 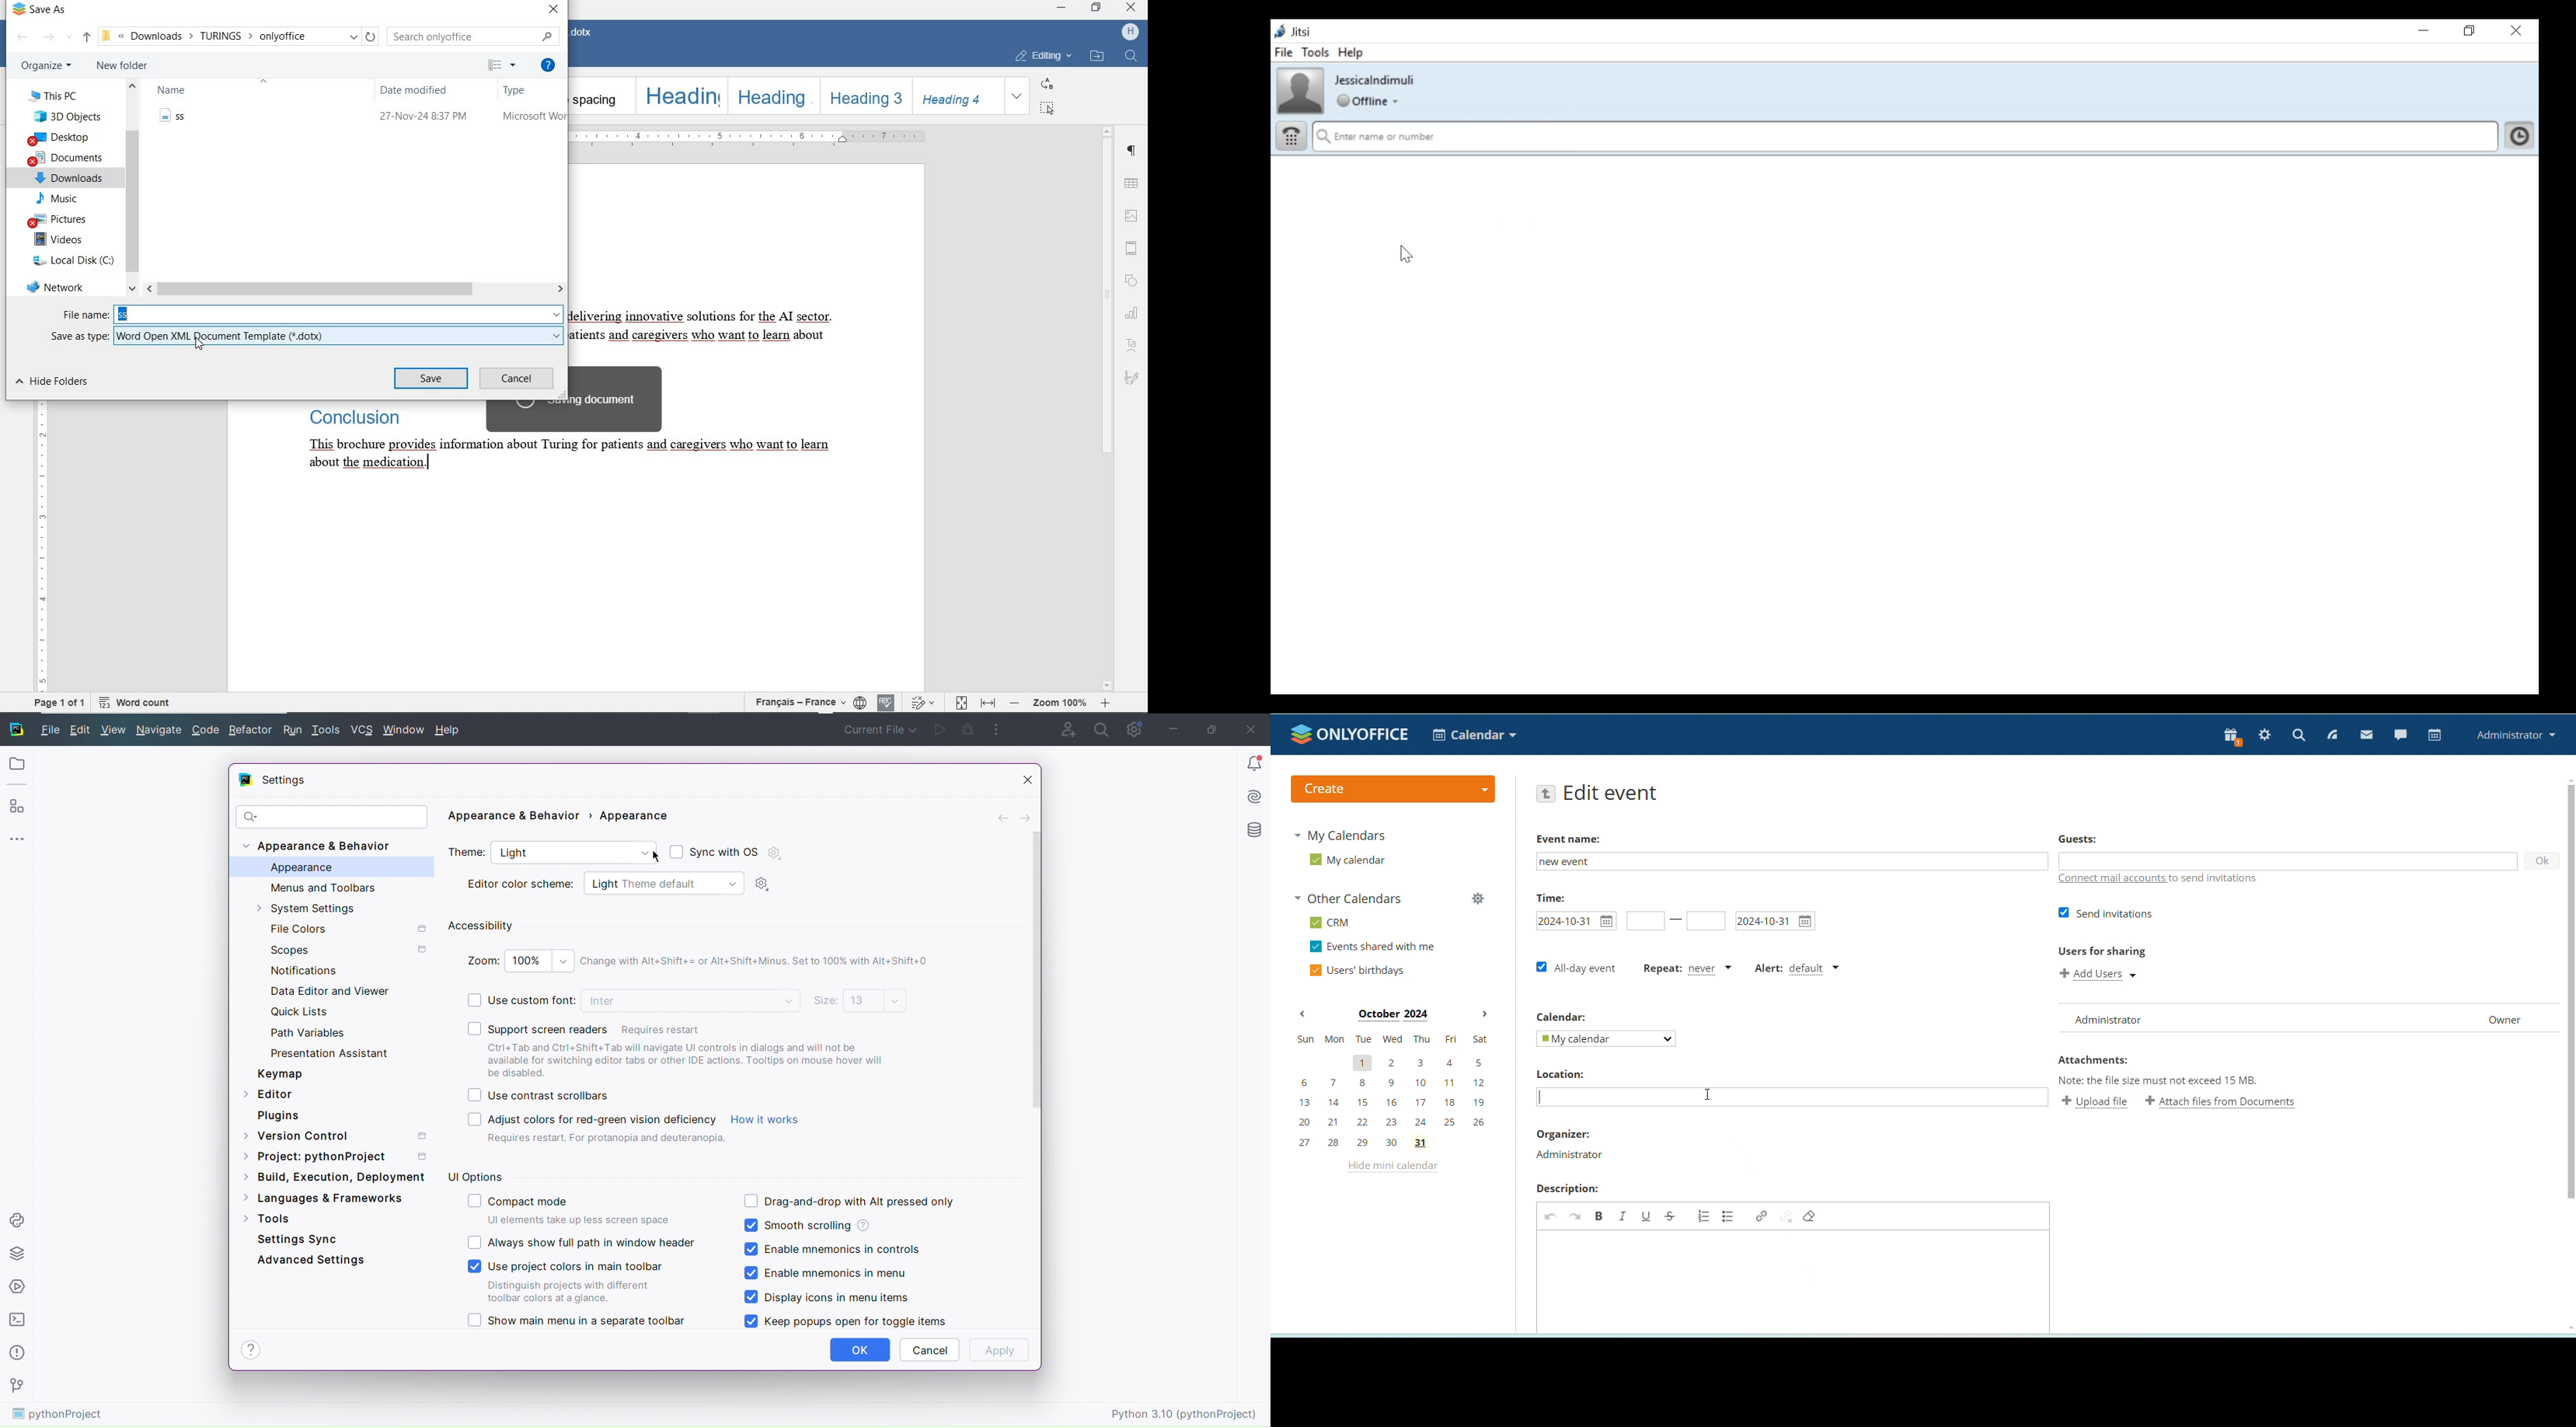 What do you see at coordinates (68, 178) in the screenshot?
I see `DOWNLOADS` at bounding box center [68, 178].